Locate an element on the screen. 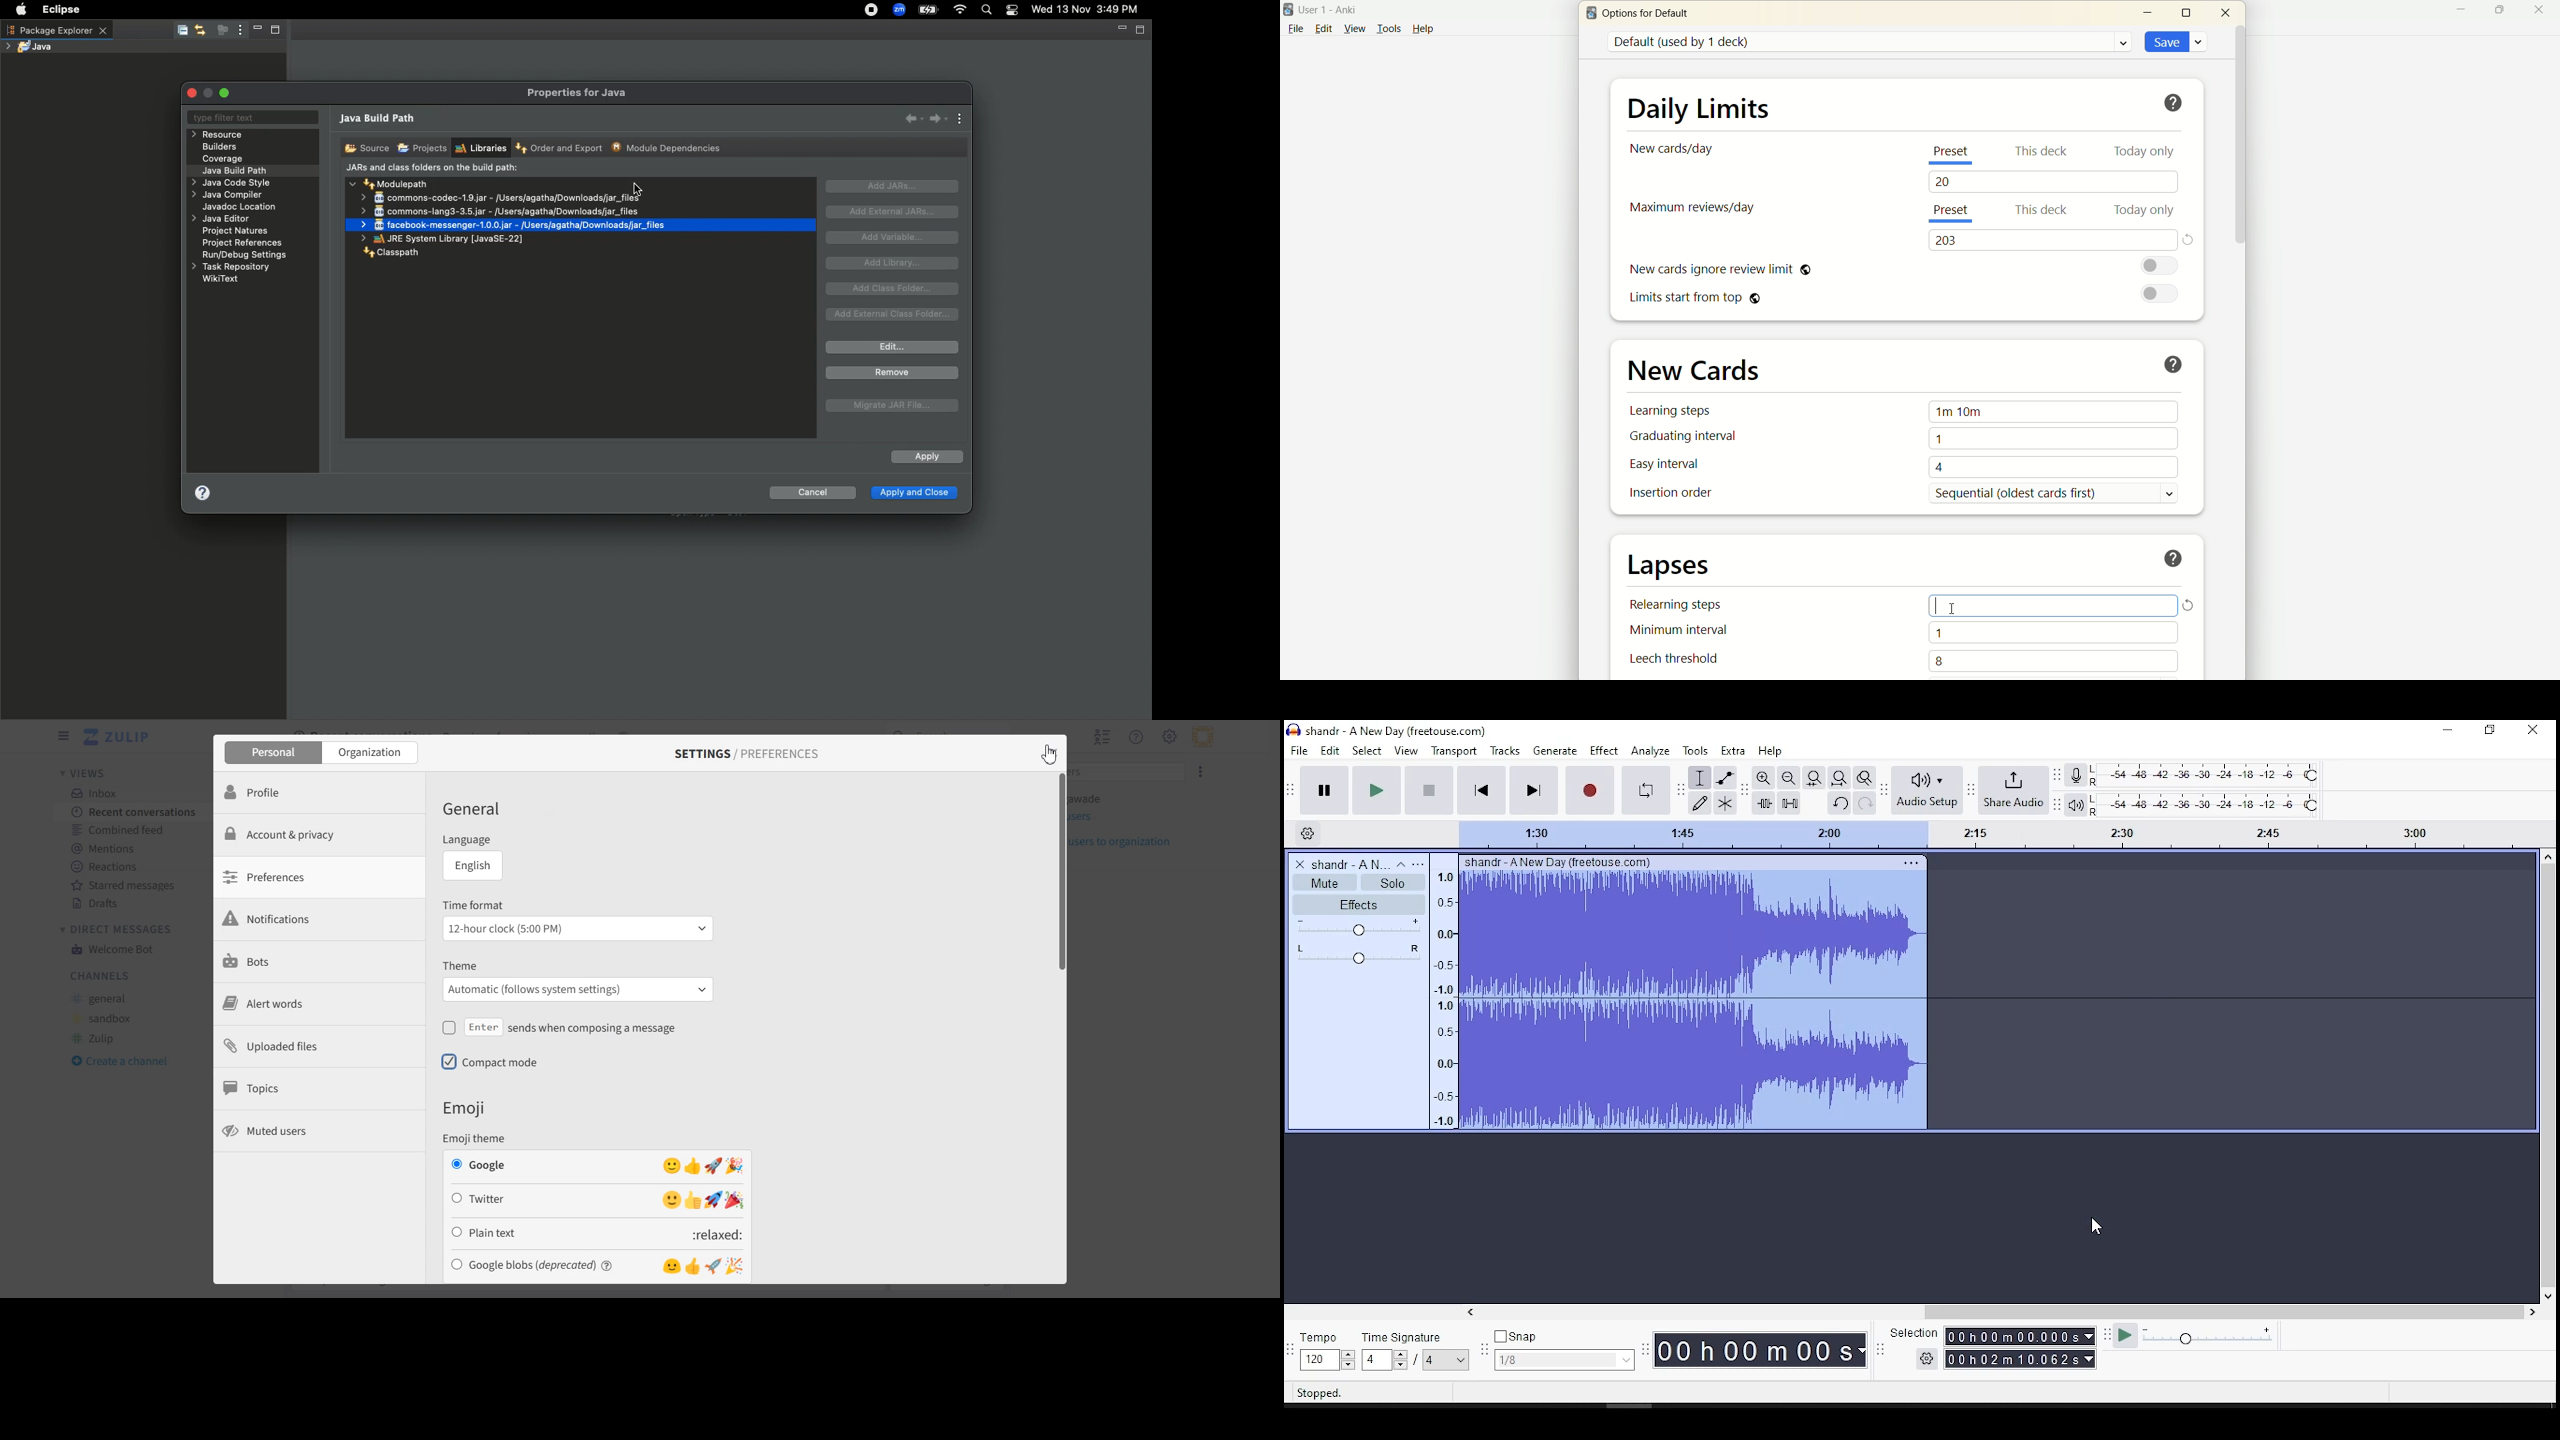 This screenshot has width=2576, height=1456. frequency scale is located at coordinates (1443, 1004).